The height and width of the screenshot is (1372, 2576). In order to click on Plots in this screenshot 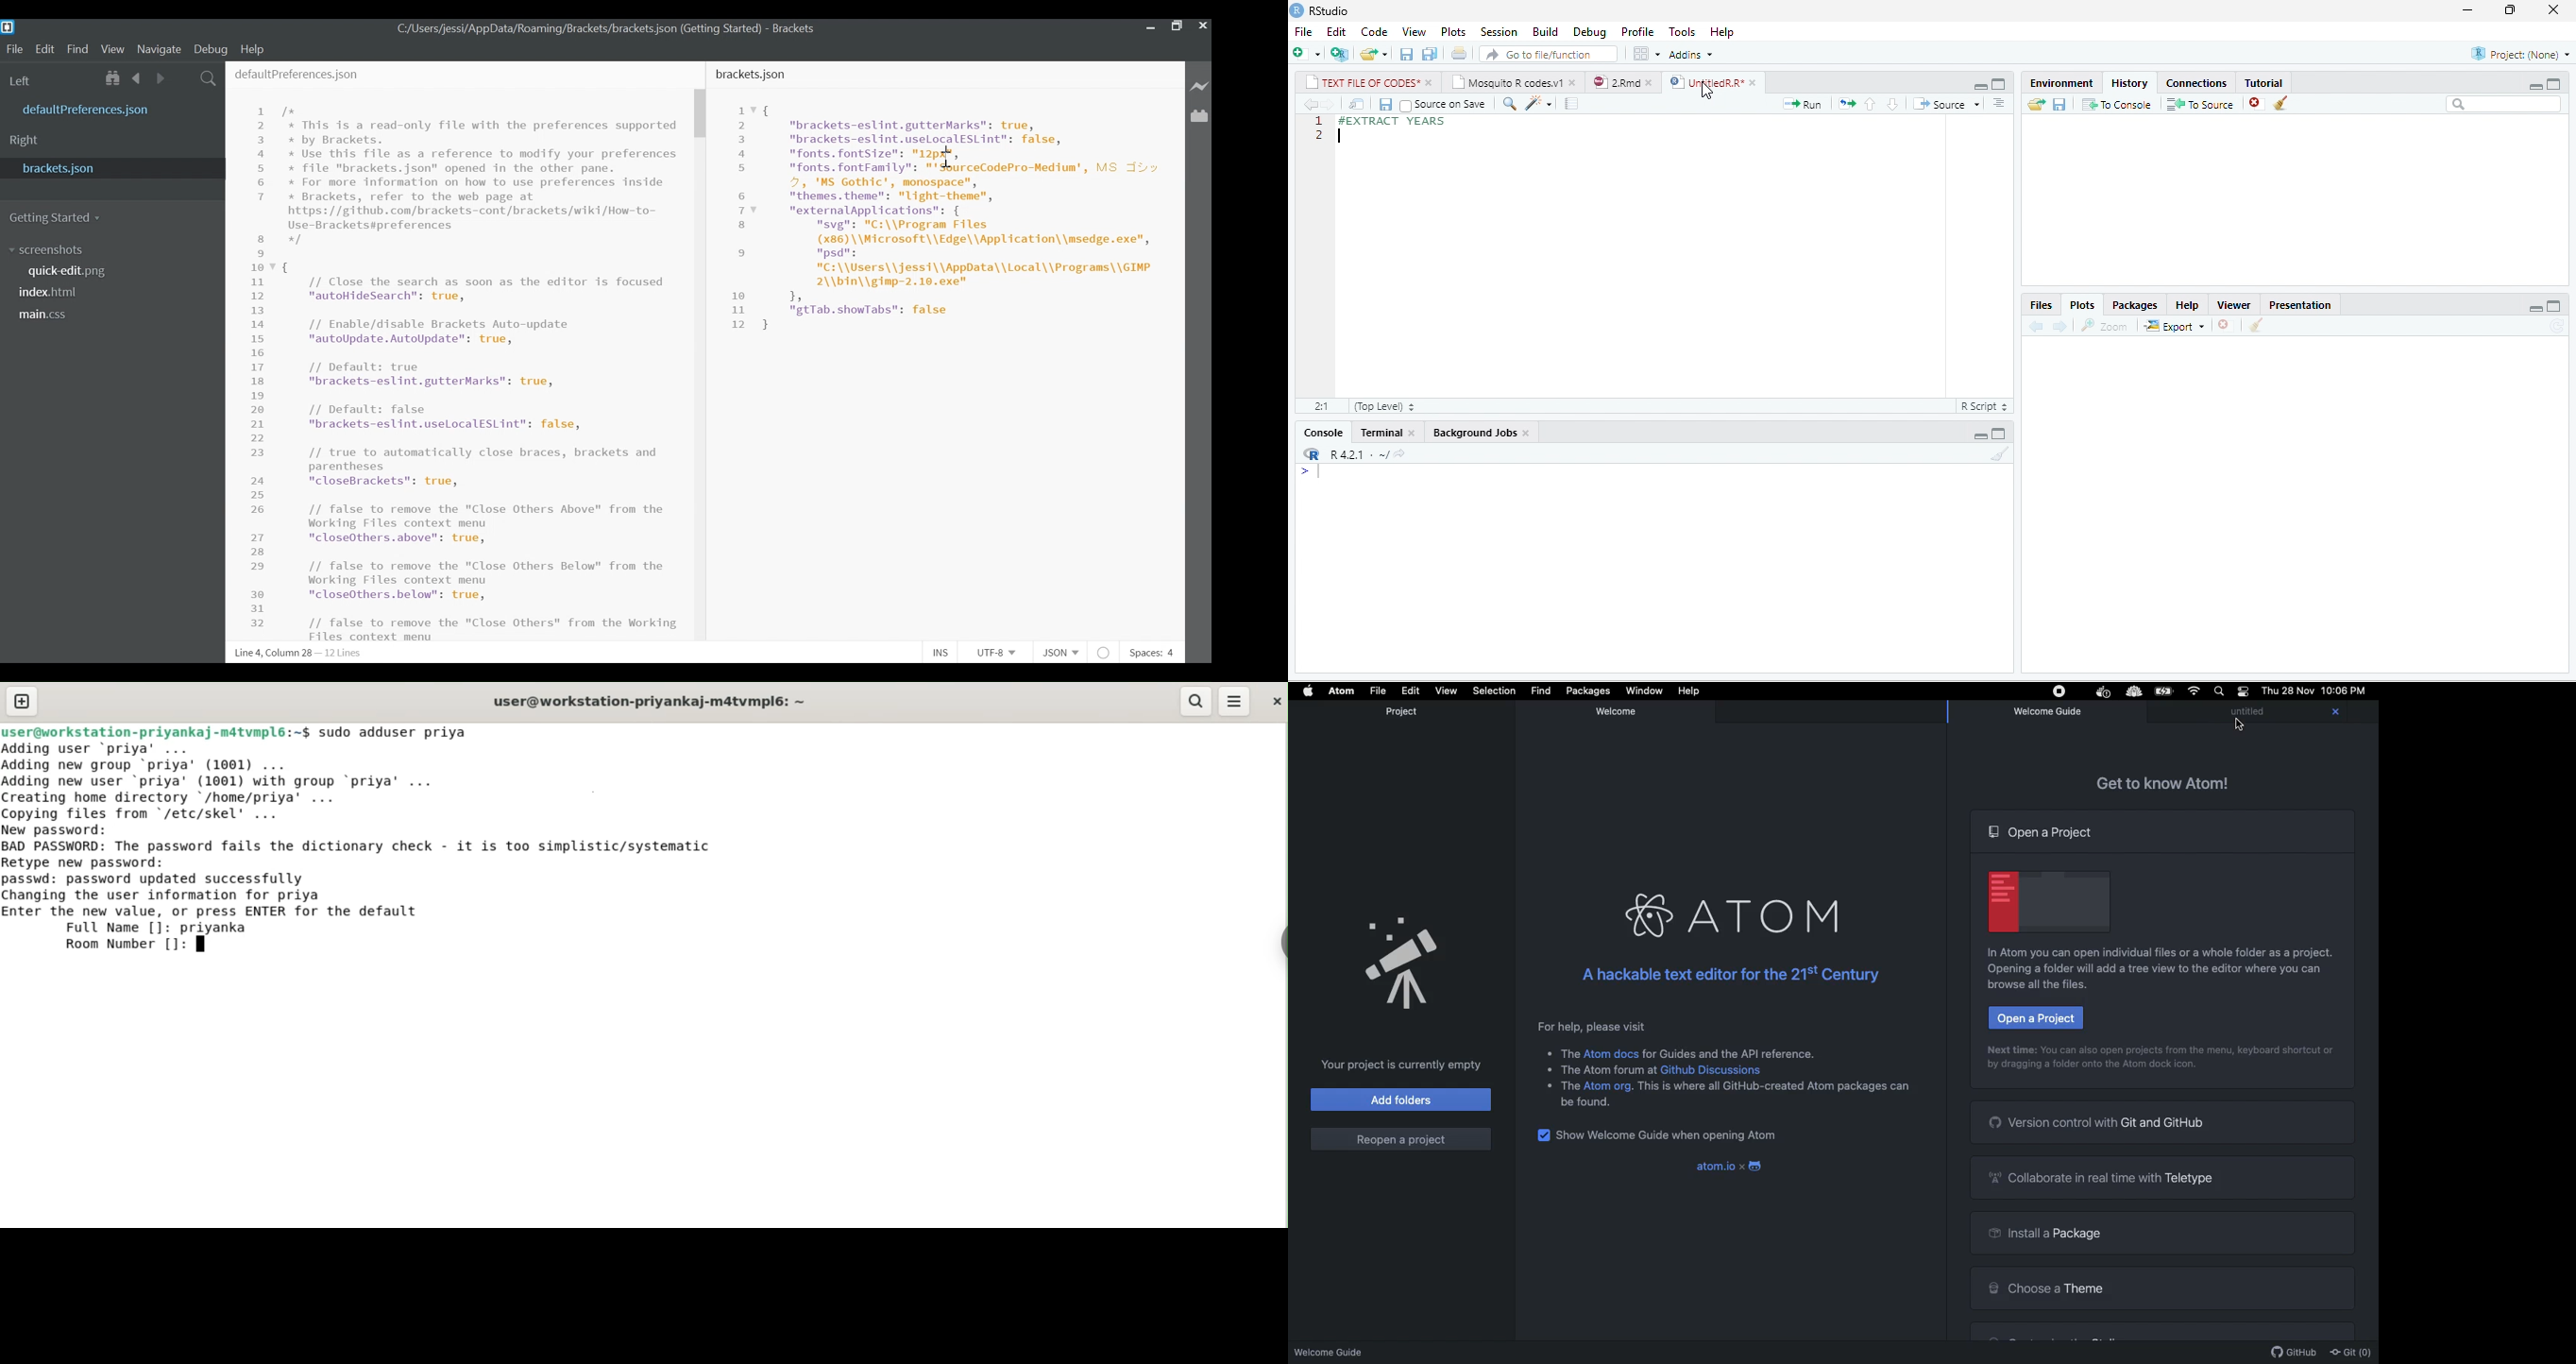, I will do `click(2082, 304)`.